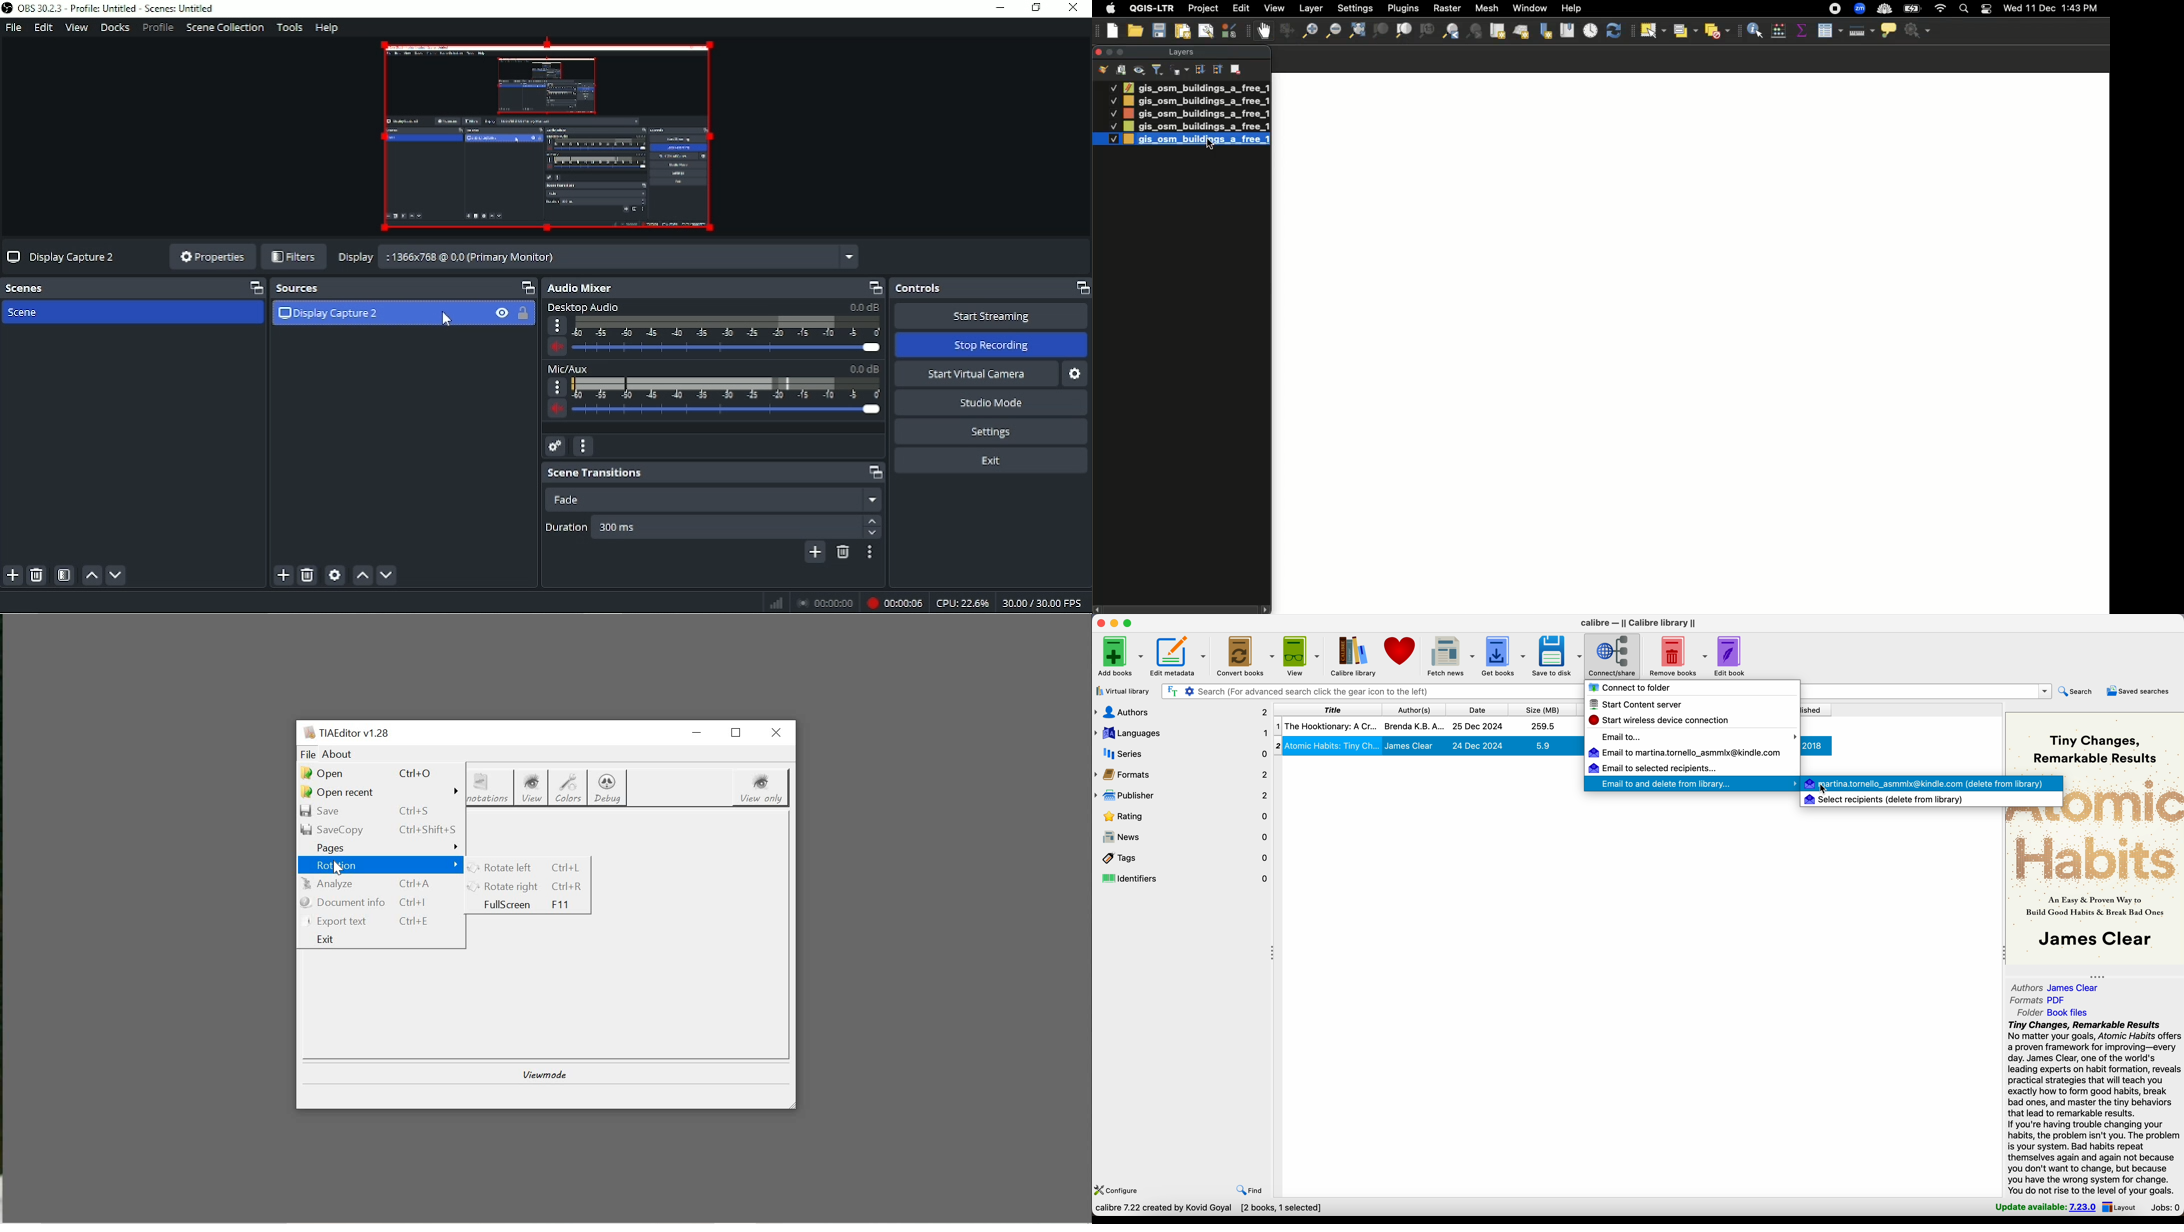 The width and height of the screenshot is (2184, 1232). Describe the element at coordinates (2095, 859) in the screenshot. I see `Habits` at that location.